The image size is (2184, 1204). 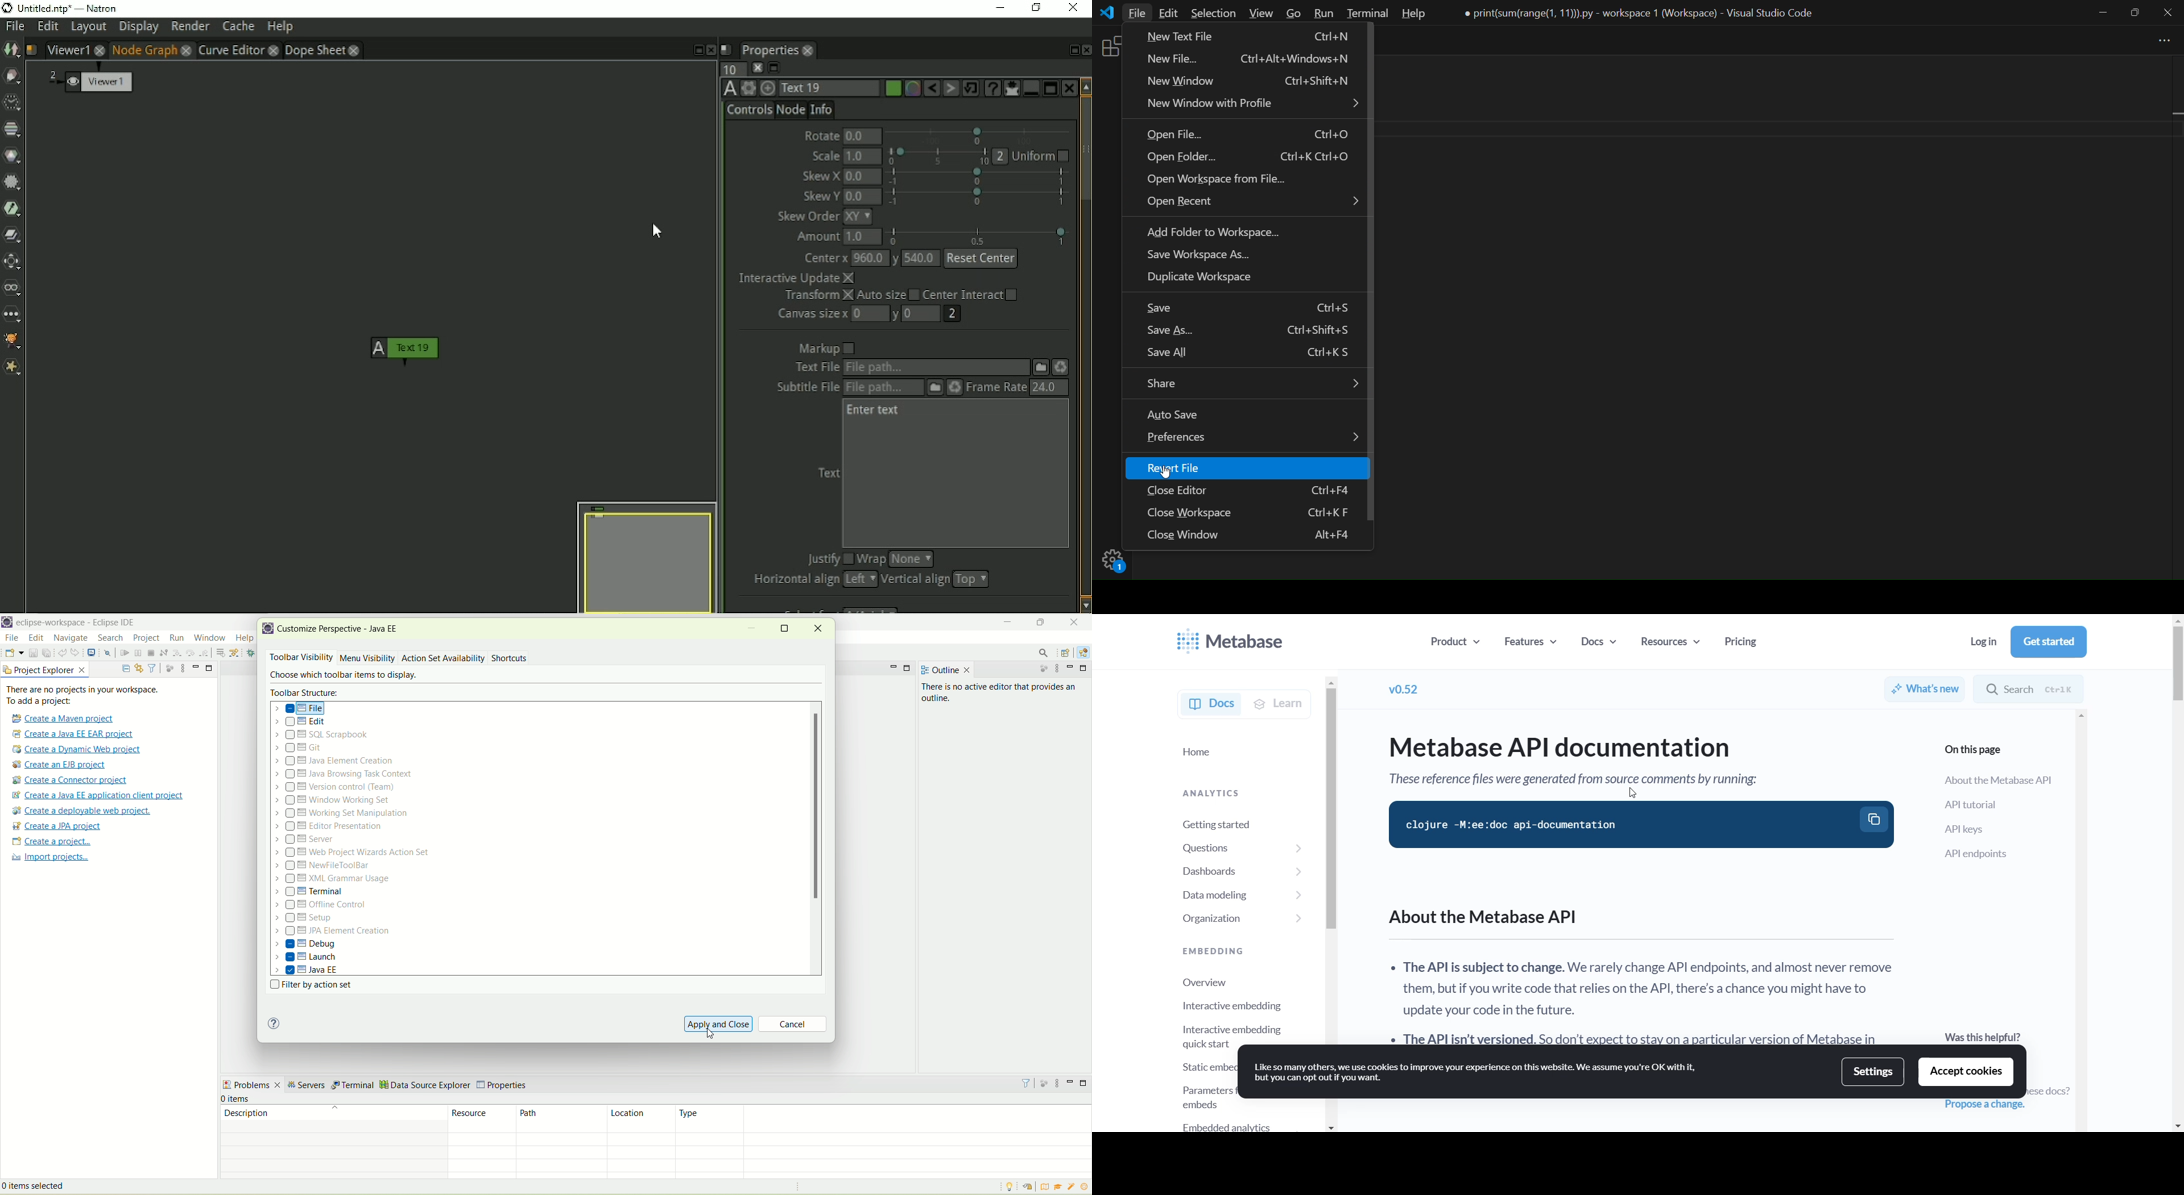 What do you see at coordinates (944, 668) in the screenshot?
I see `outline` at bounding box center [944, 668].